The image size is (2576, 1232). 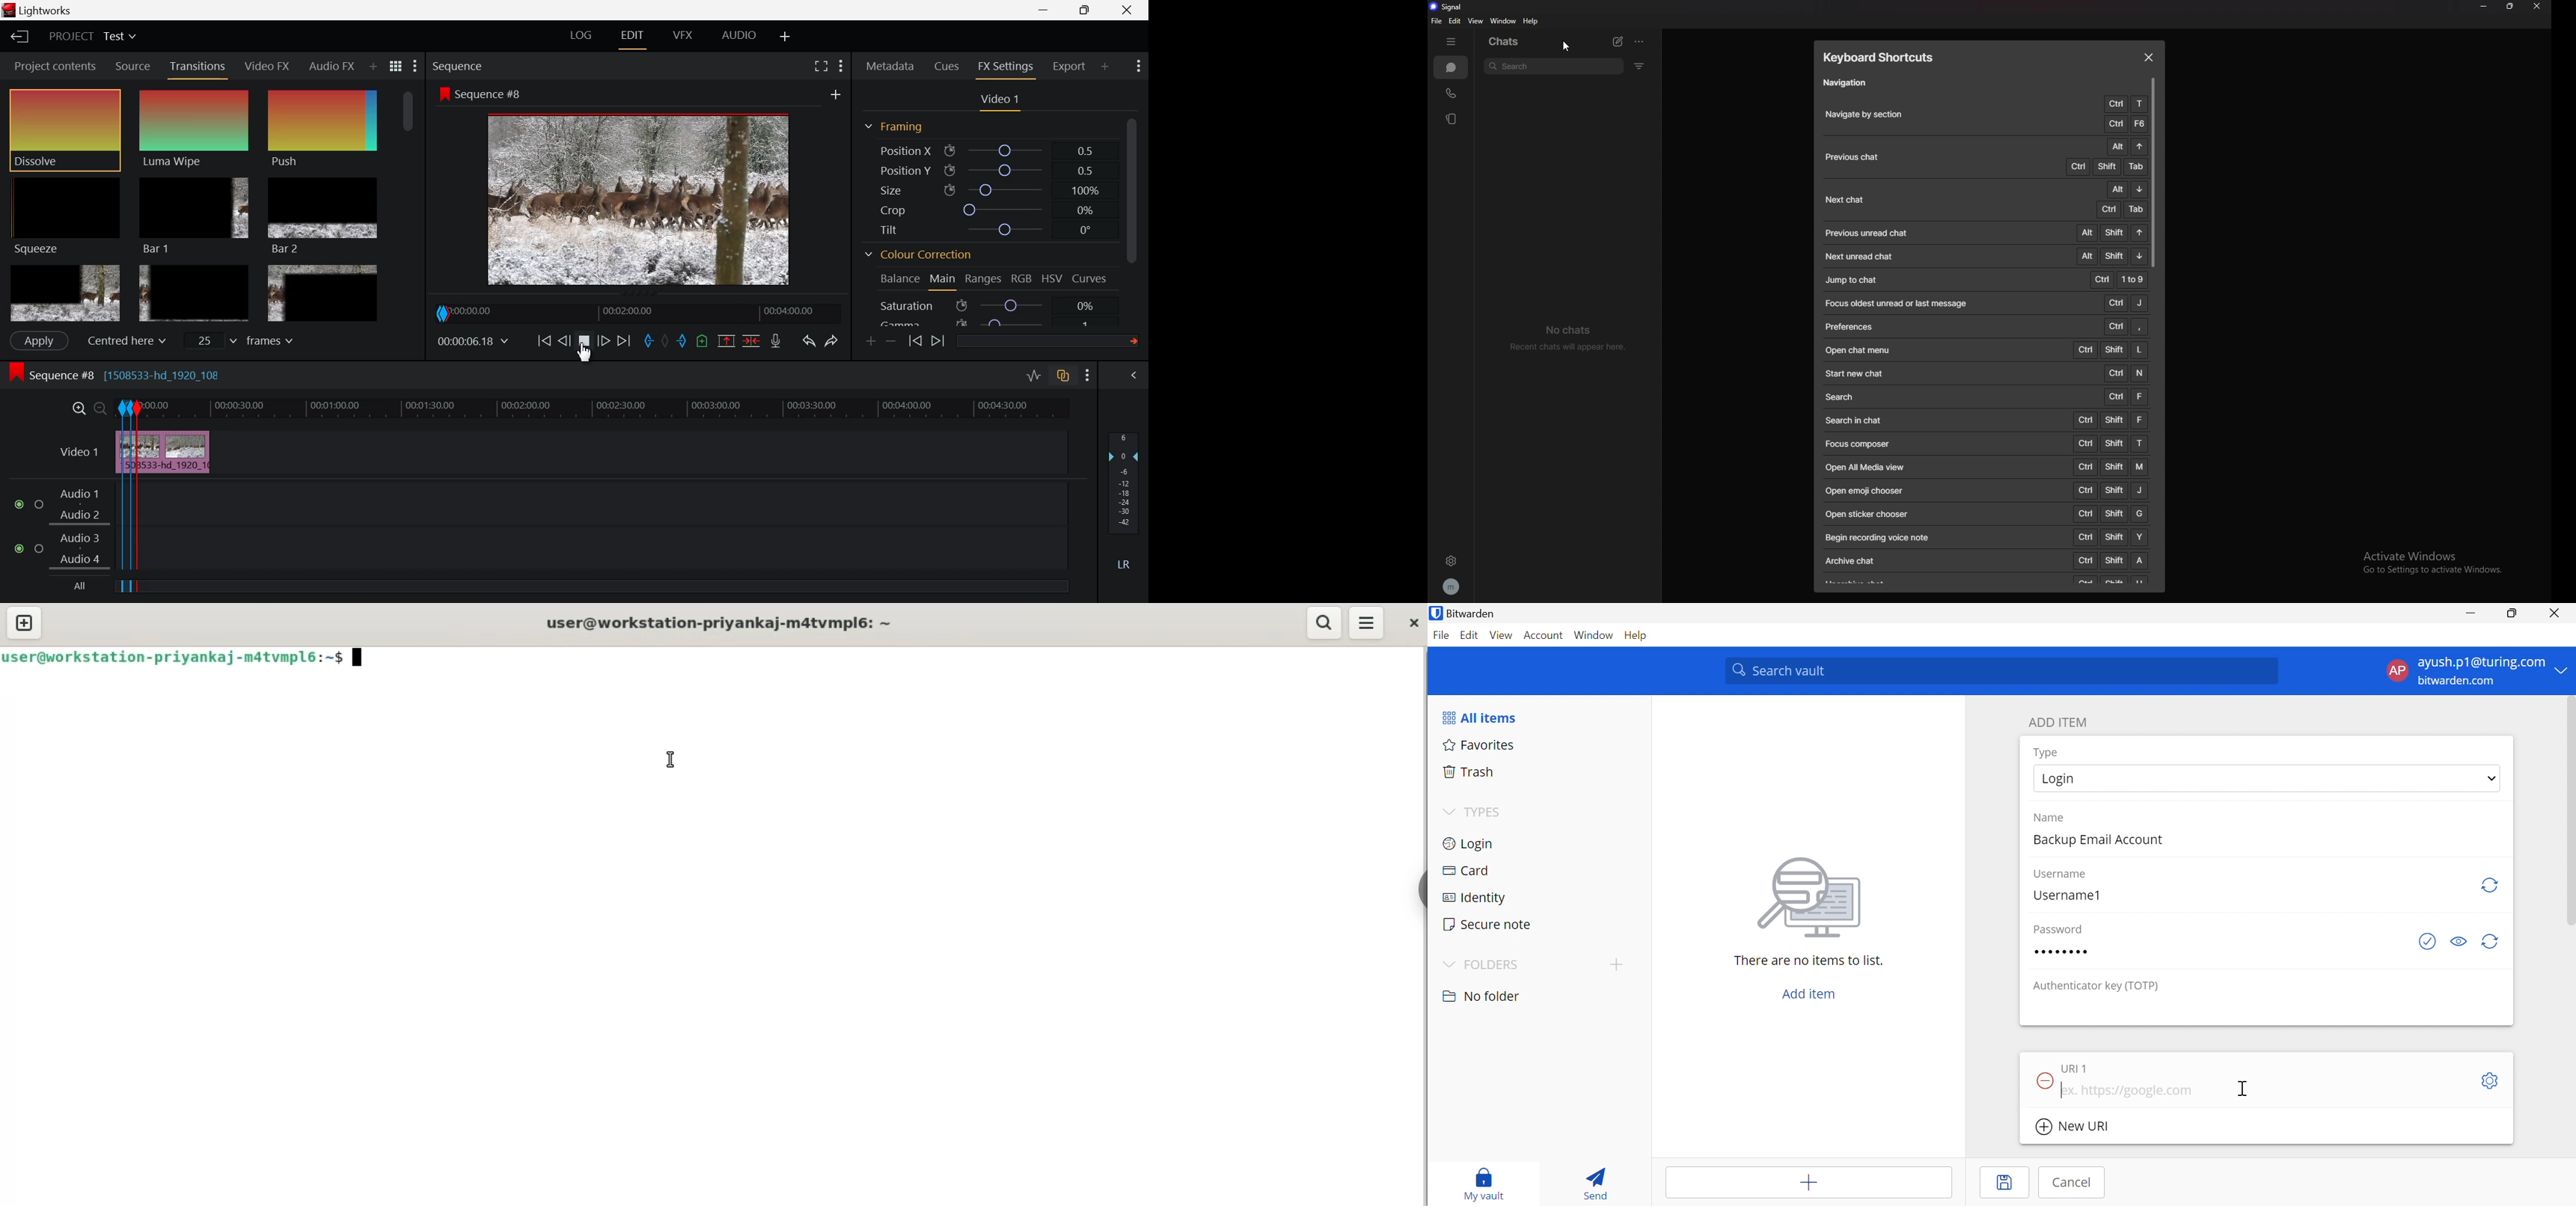 I want to click on Add keyframe, so click(x=872, y=341).